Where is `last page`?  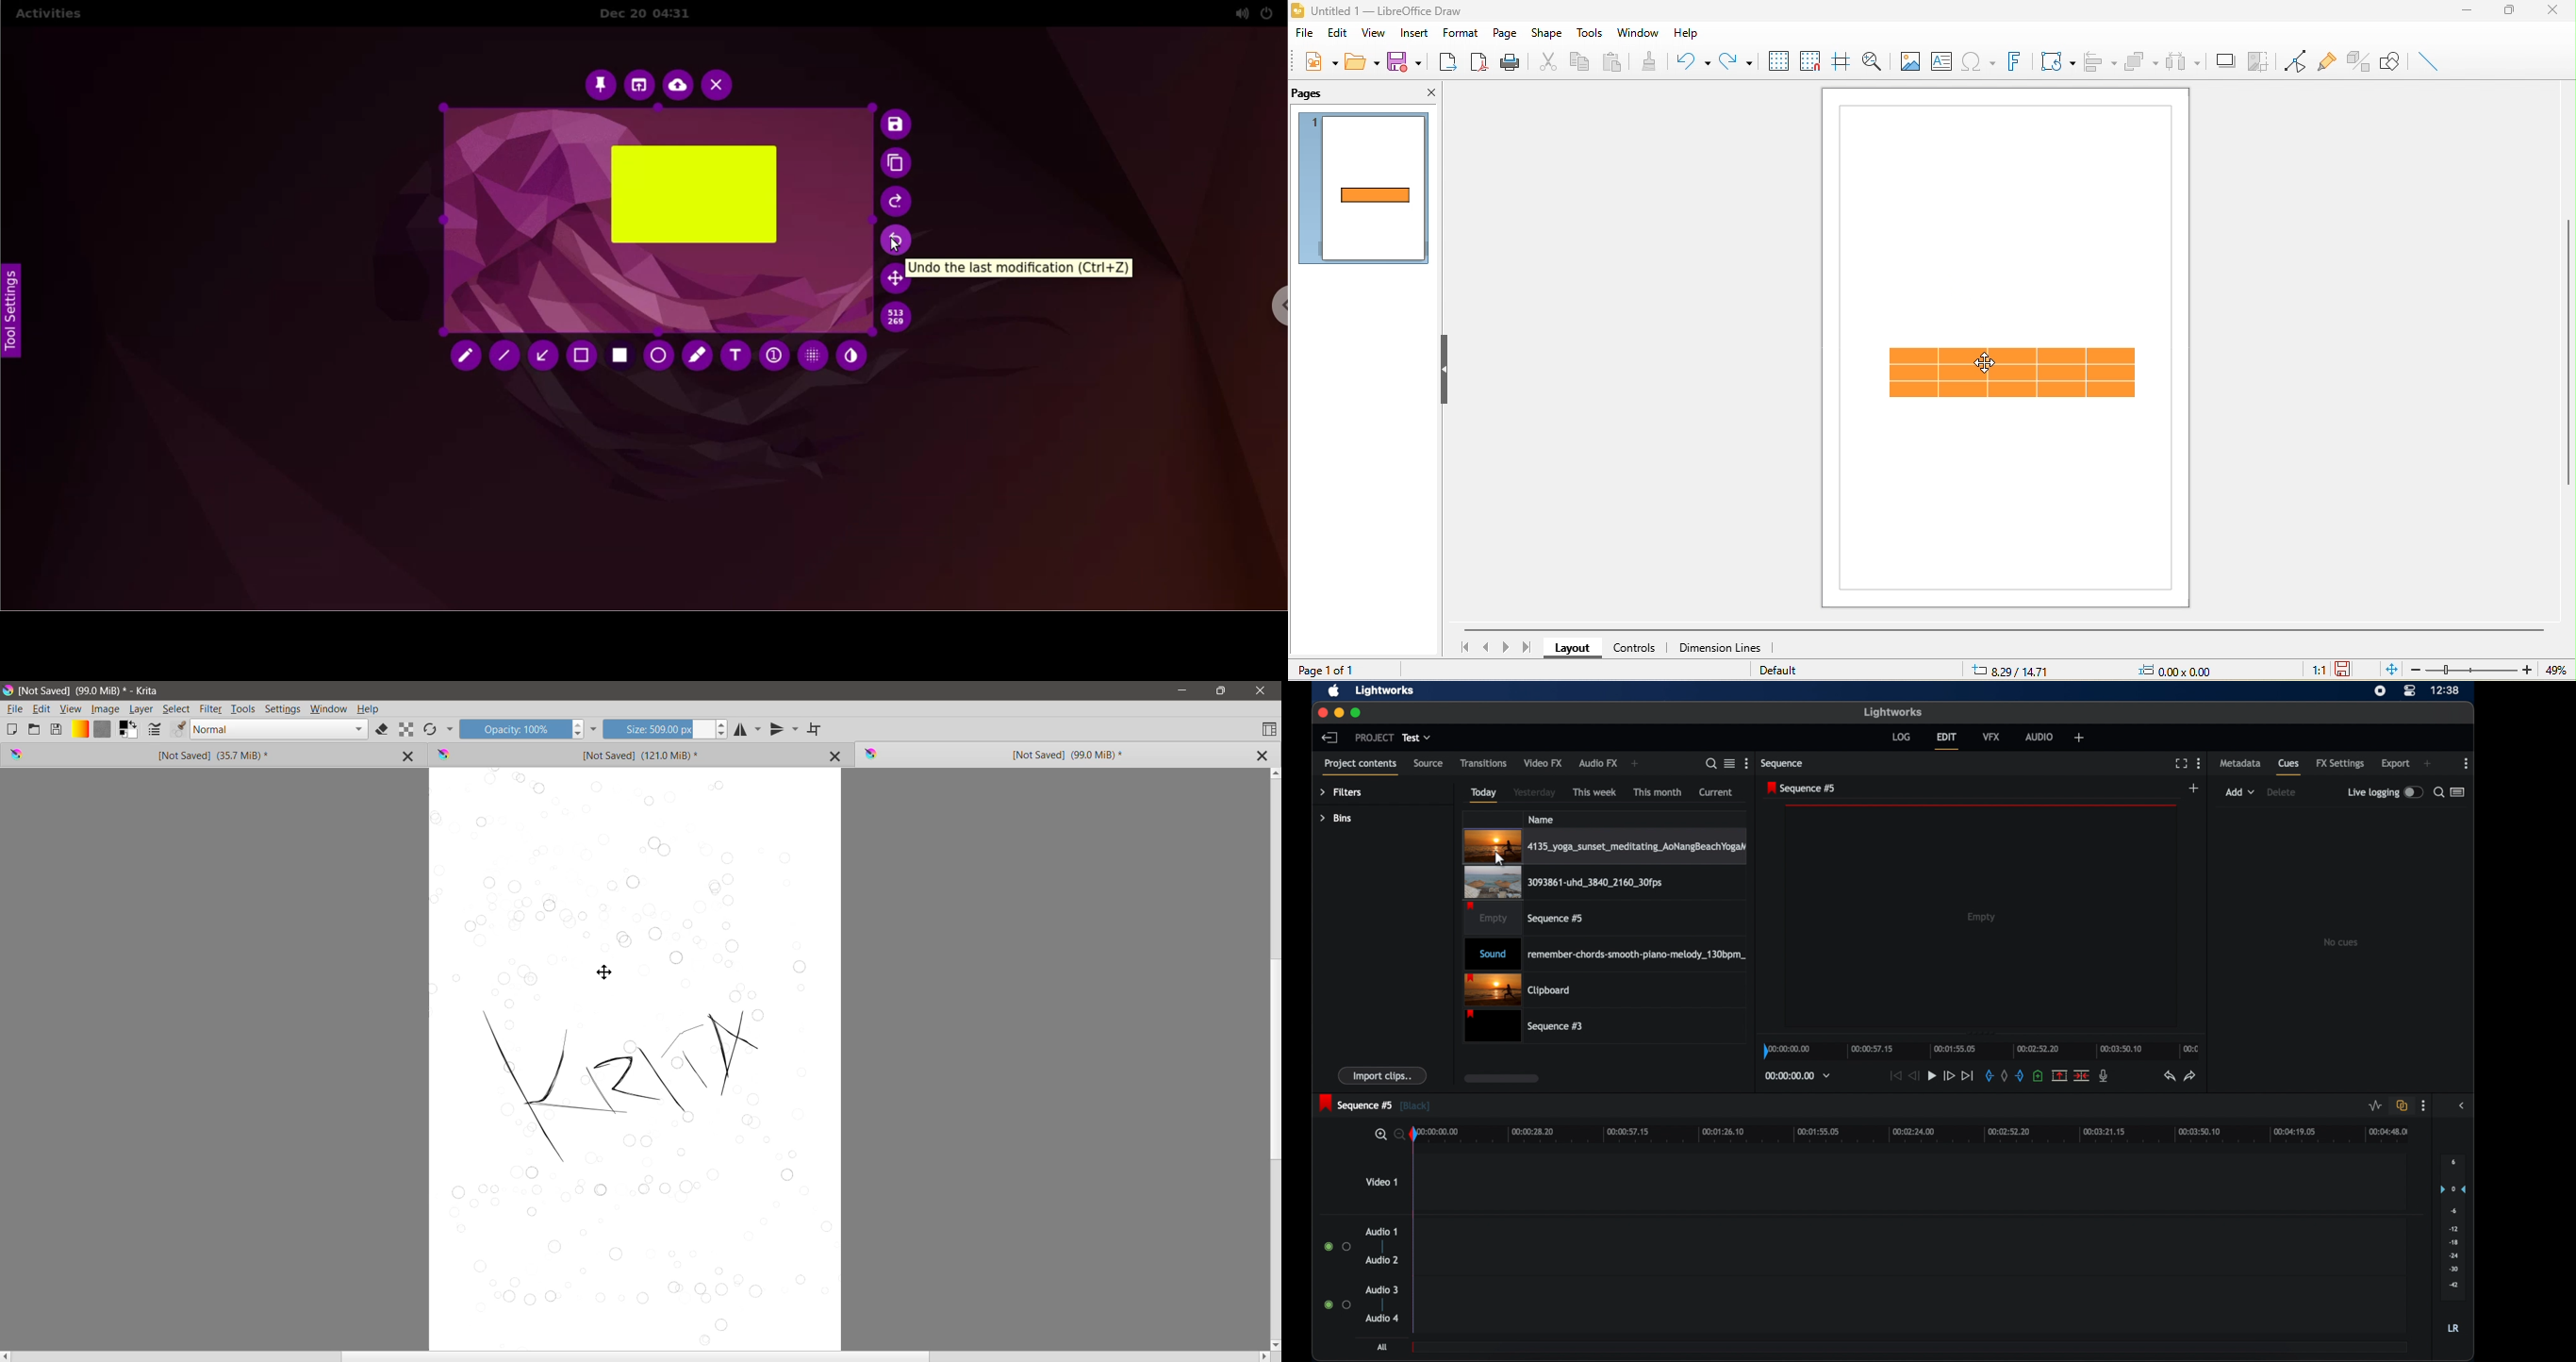 last page is located at coordinates (1531, 648).